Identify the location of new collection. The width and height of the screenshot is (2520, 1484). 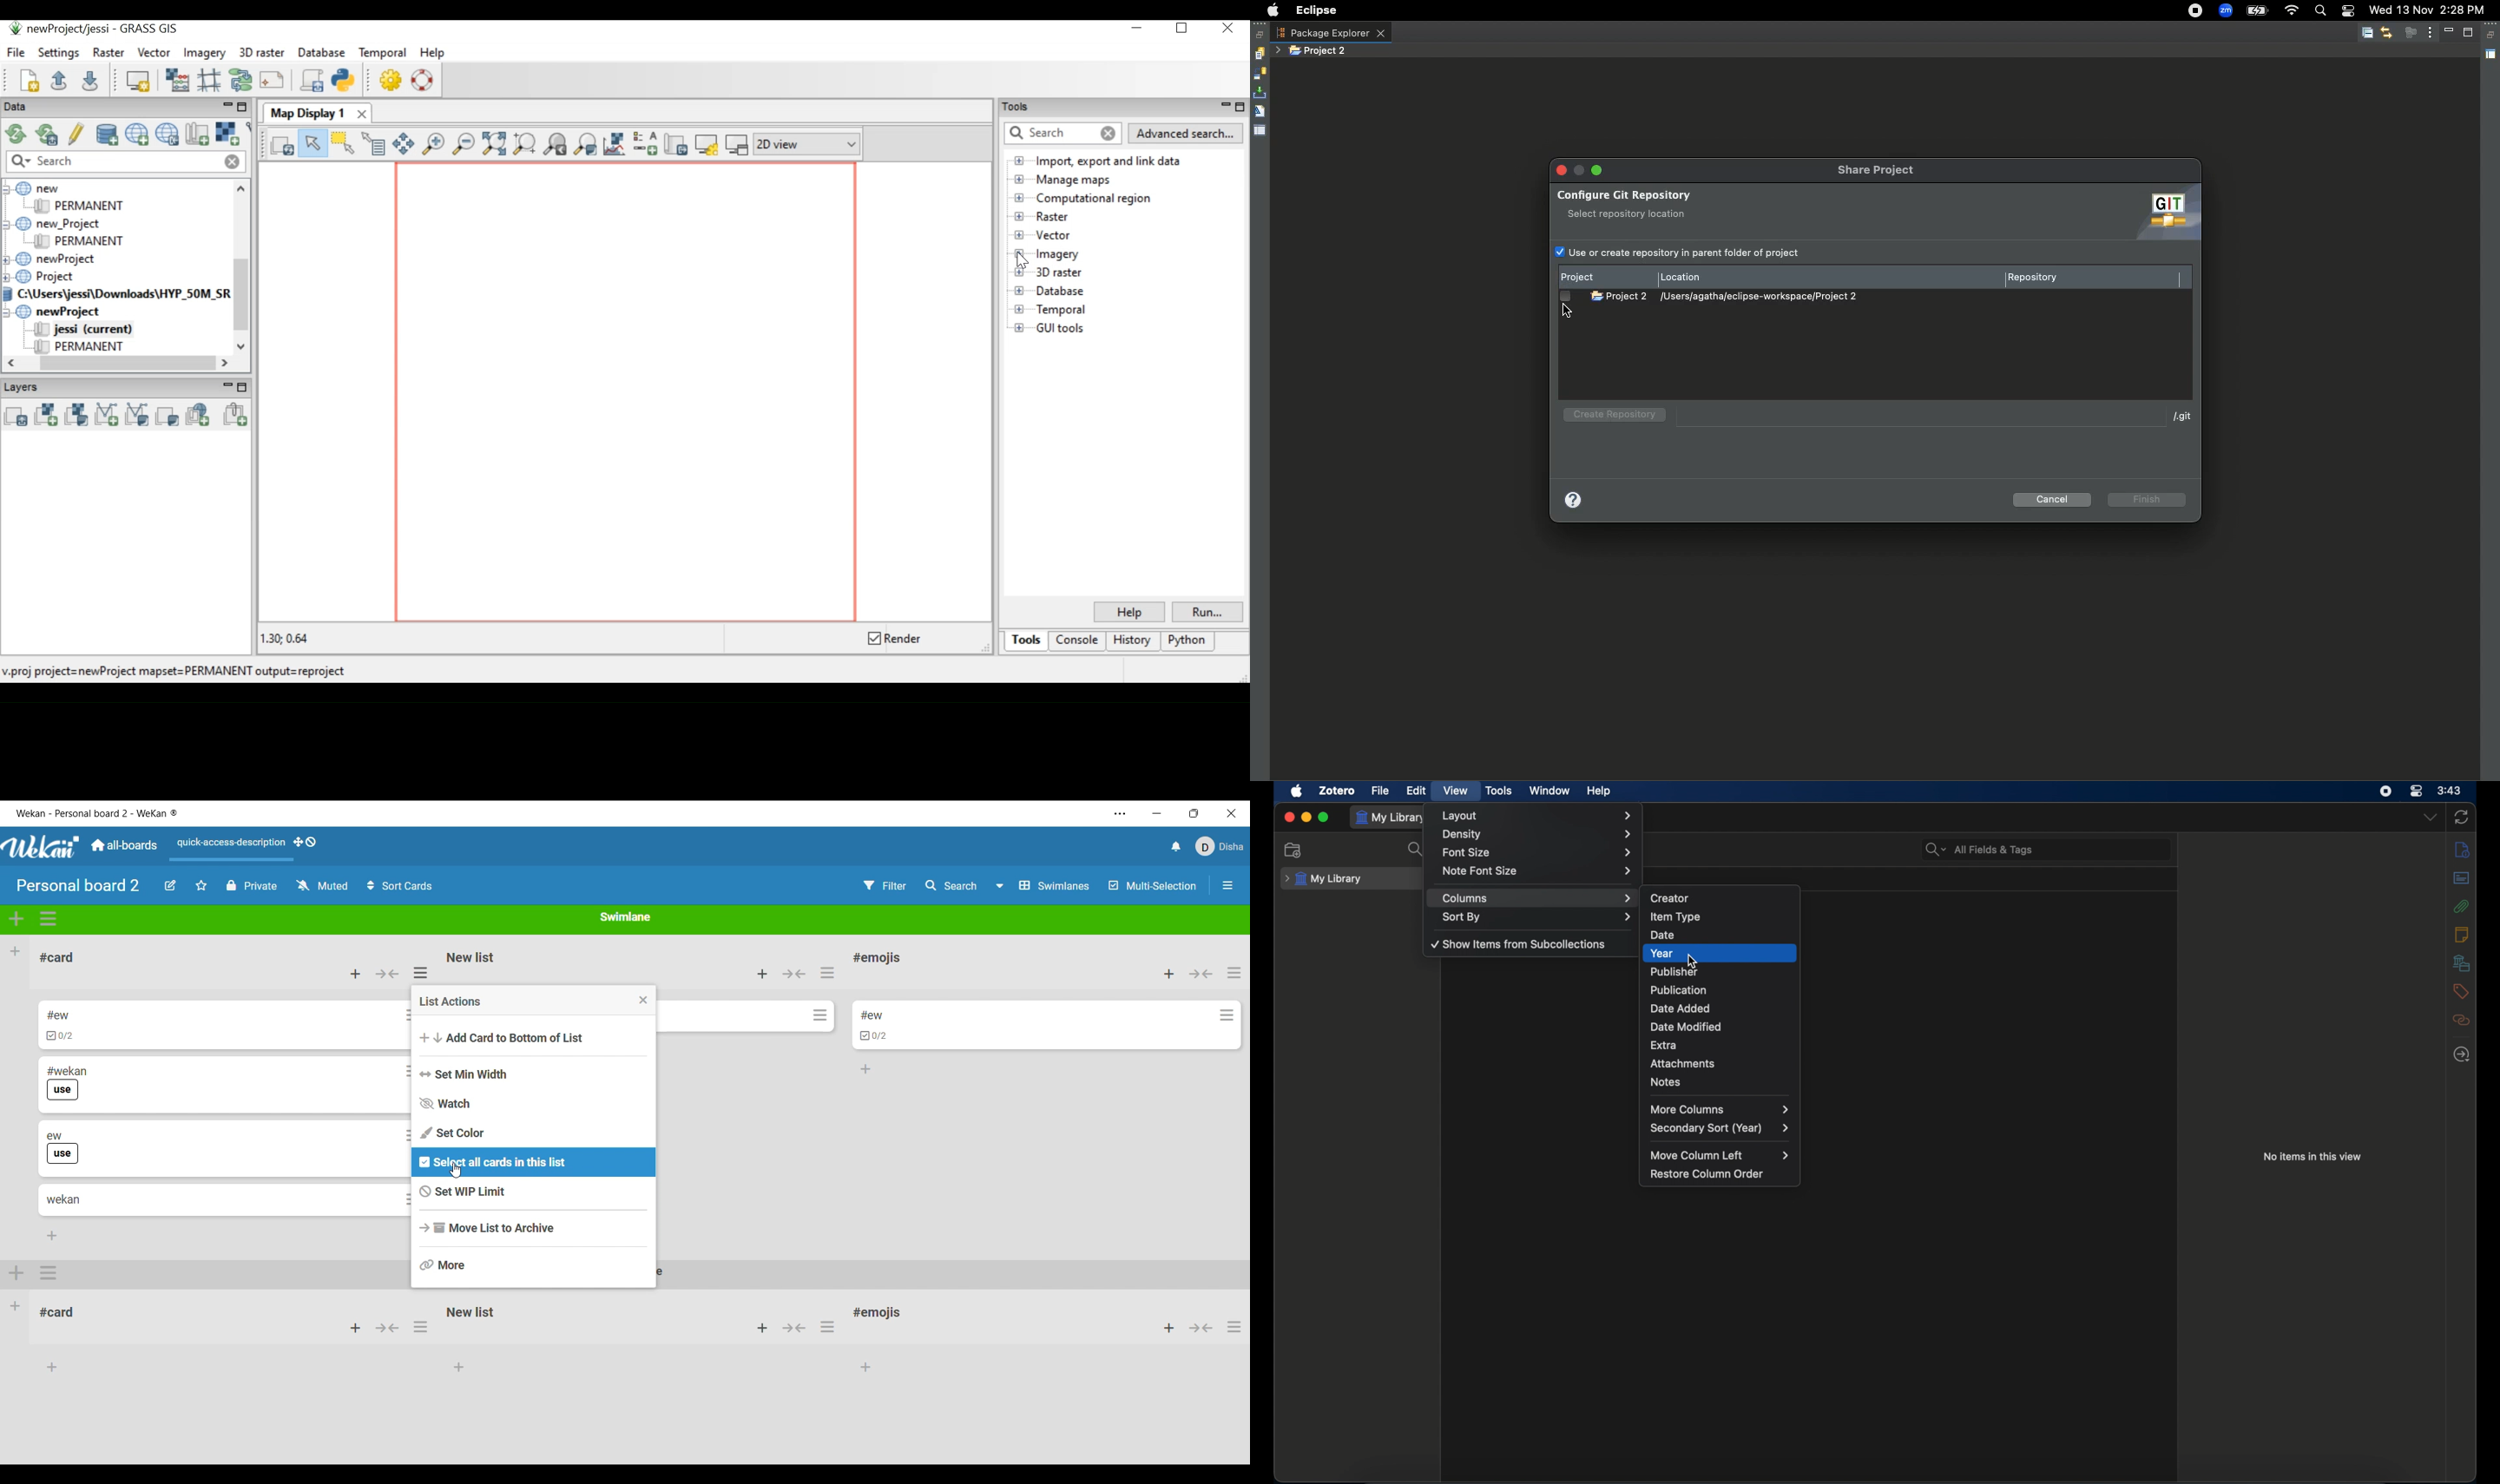
(1294, 849).